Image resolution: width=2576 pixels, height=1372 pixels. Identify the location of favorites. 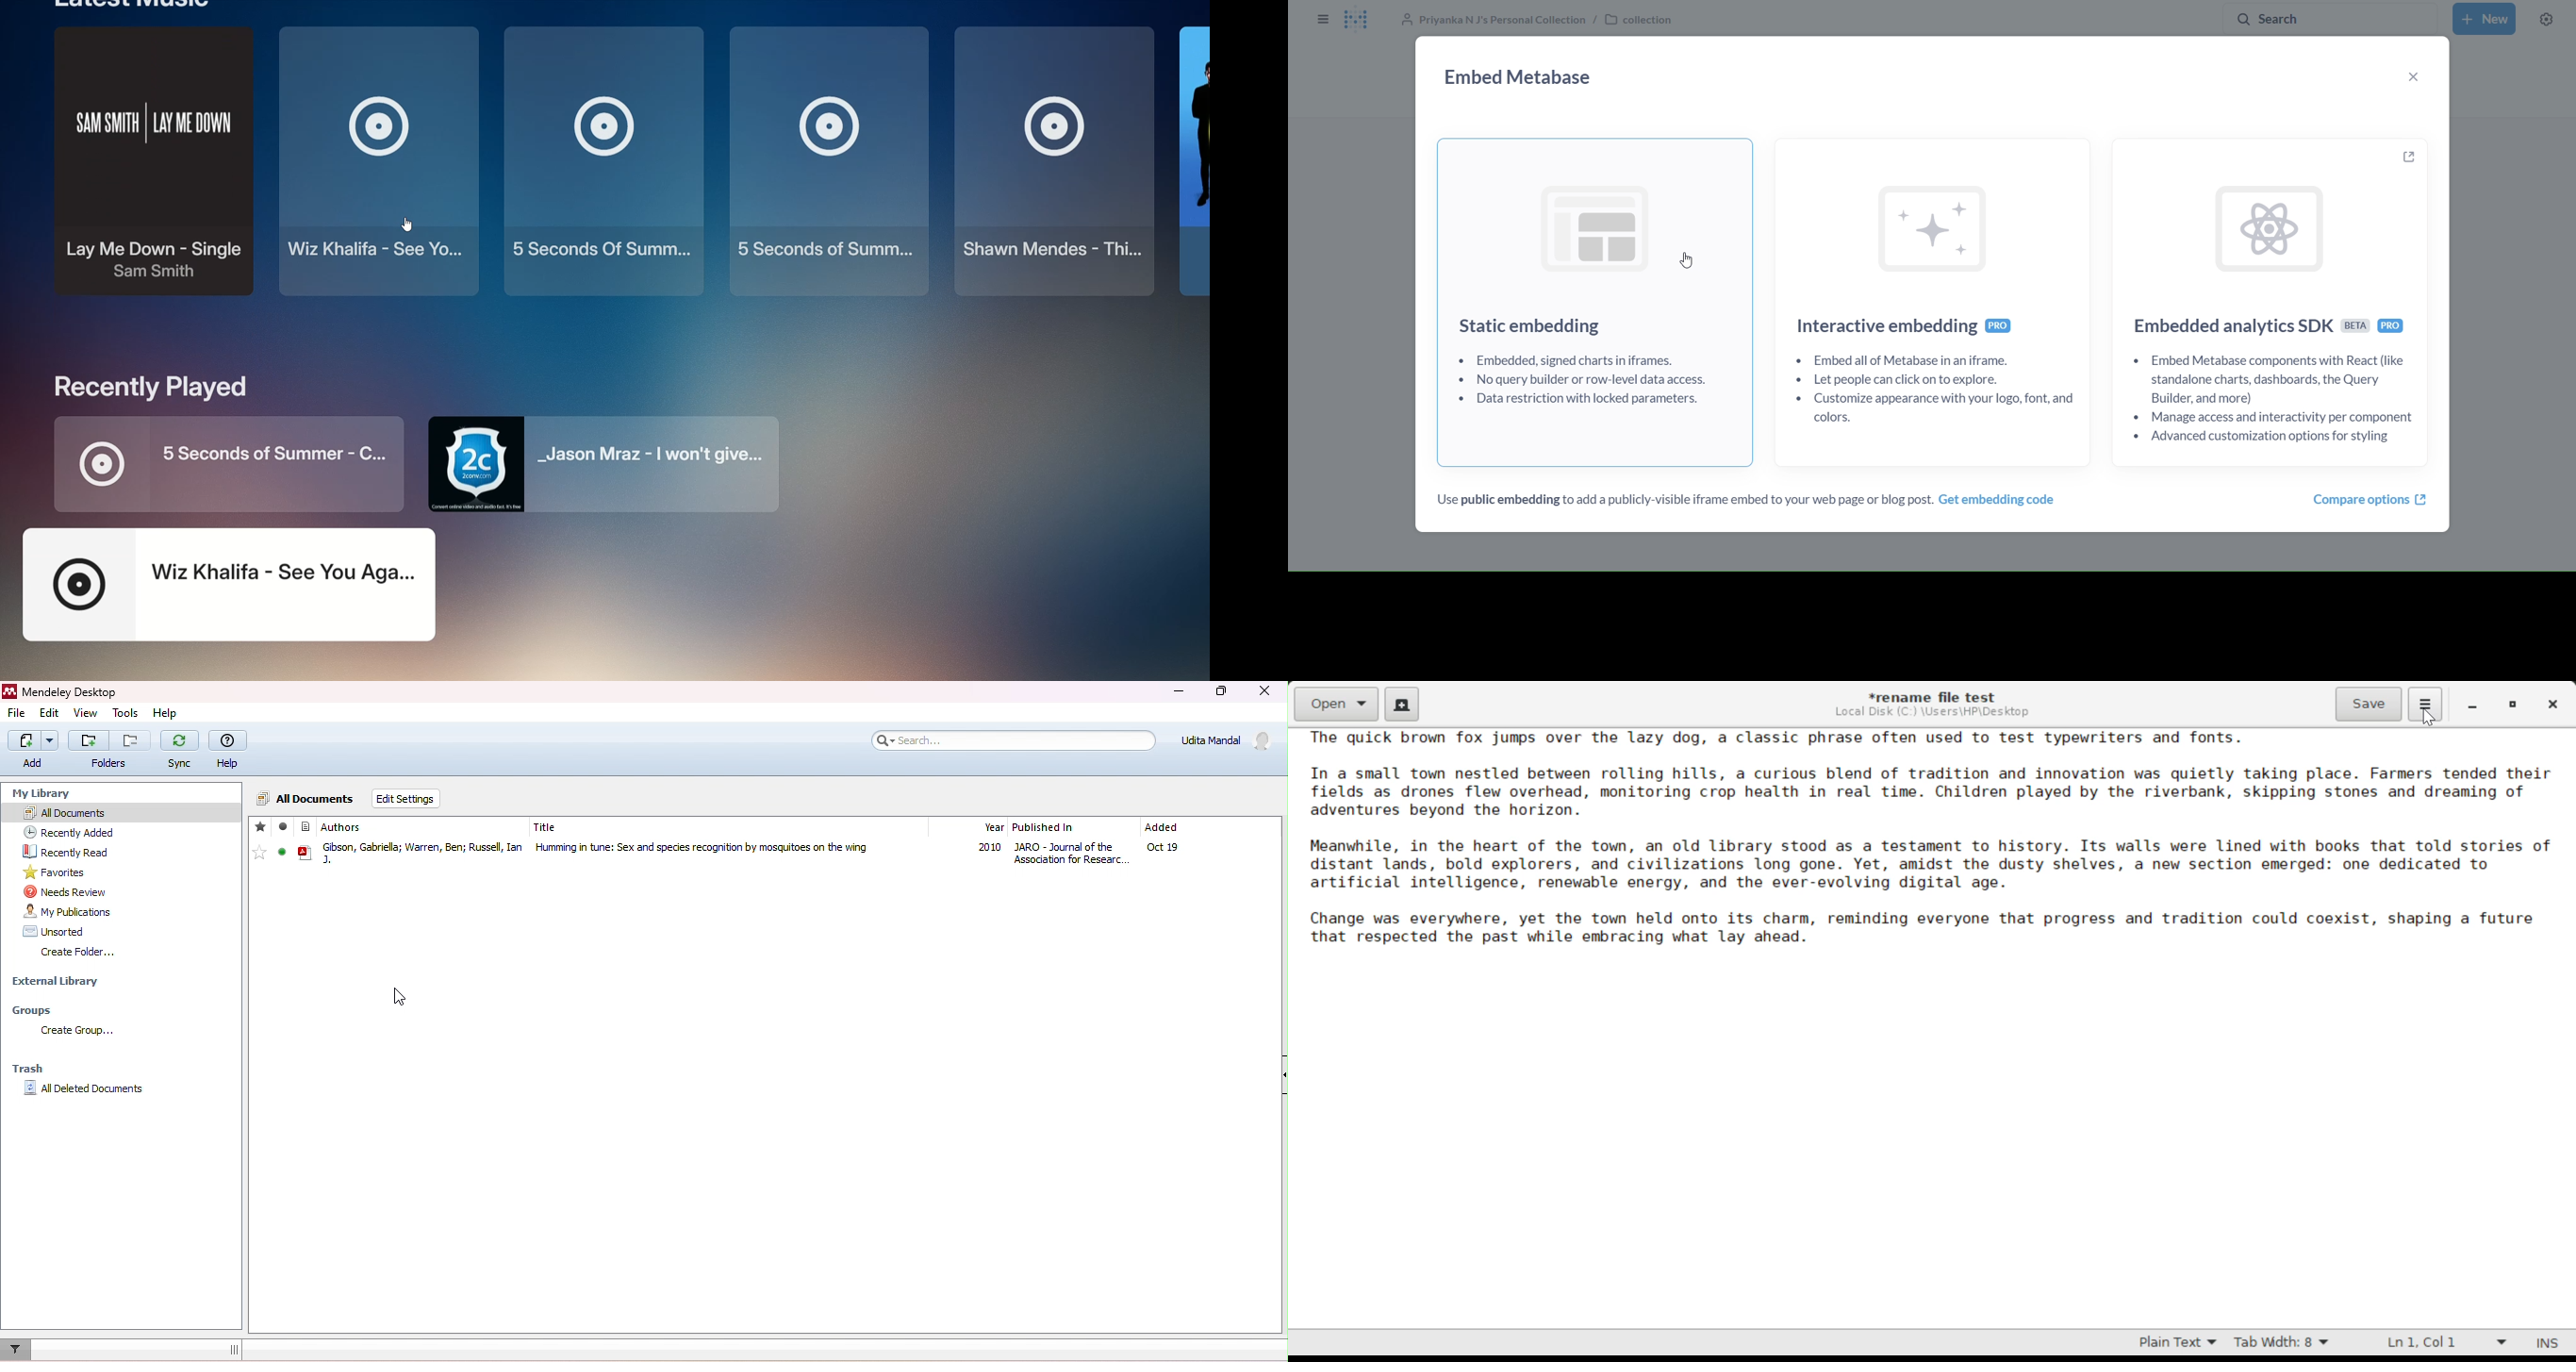
(57, 872).